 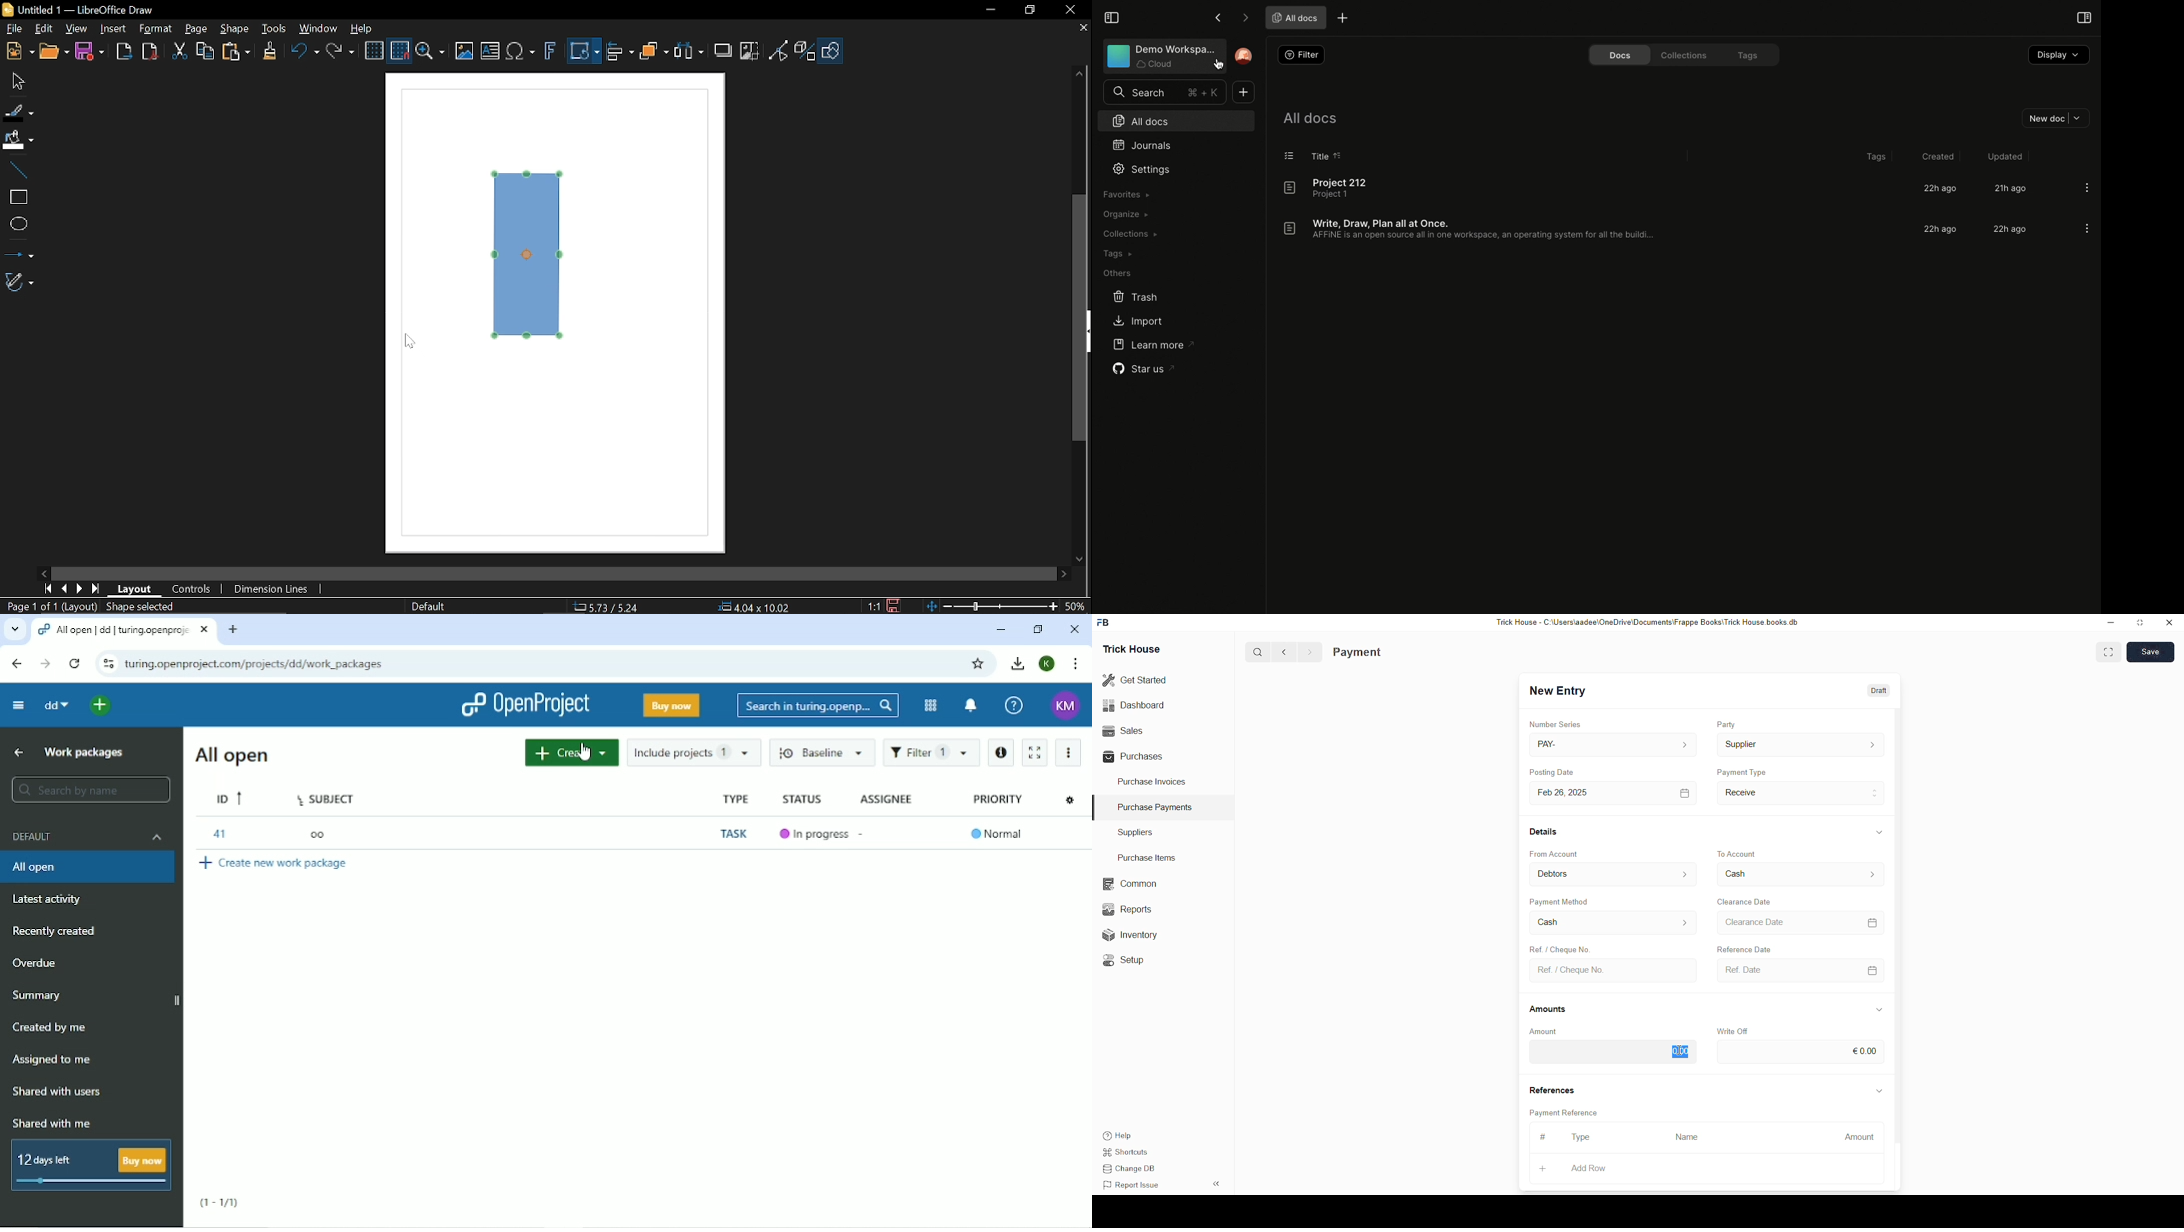 What do you see at coordinates (2169, 623) in the screenshot?
I see `close` at bounding box center [2169, 623].